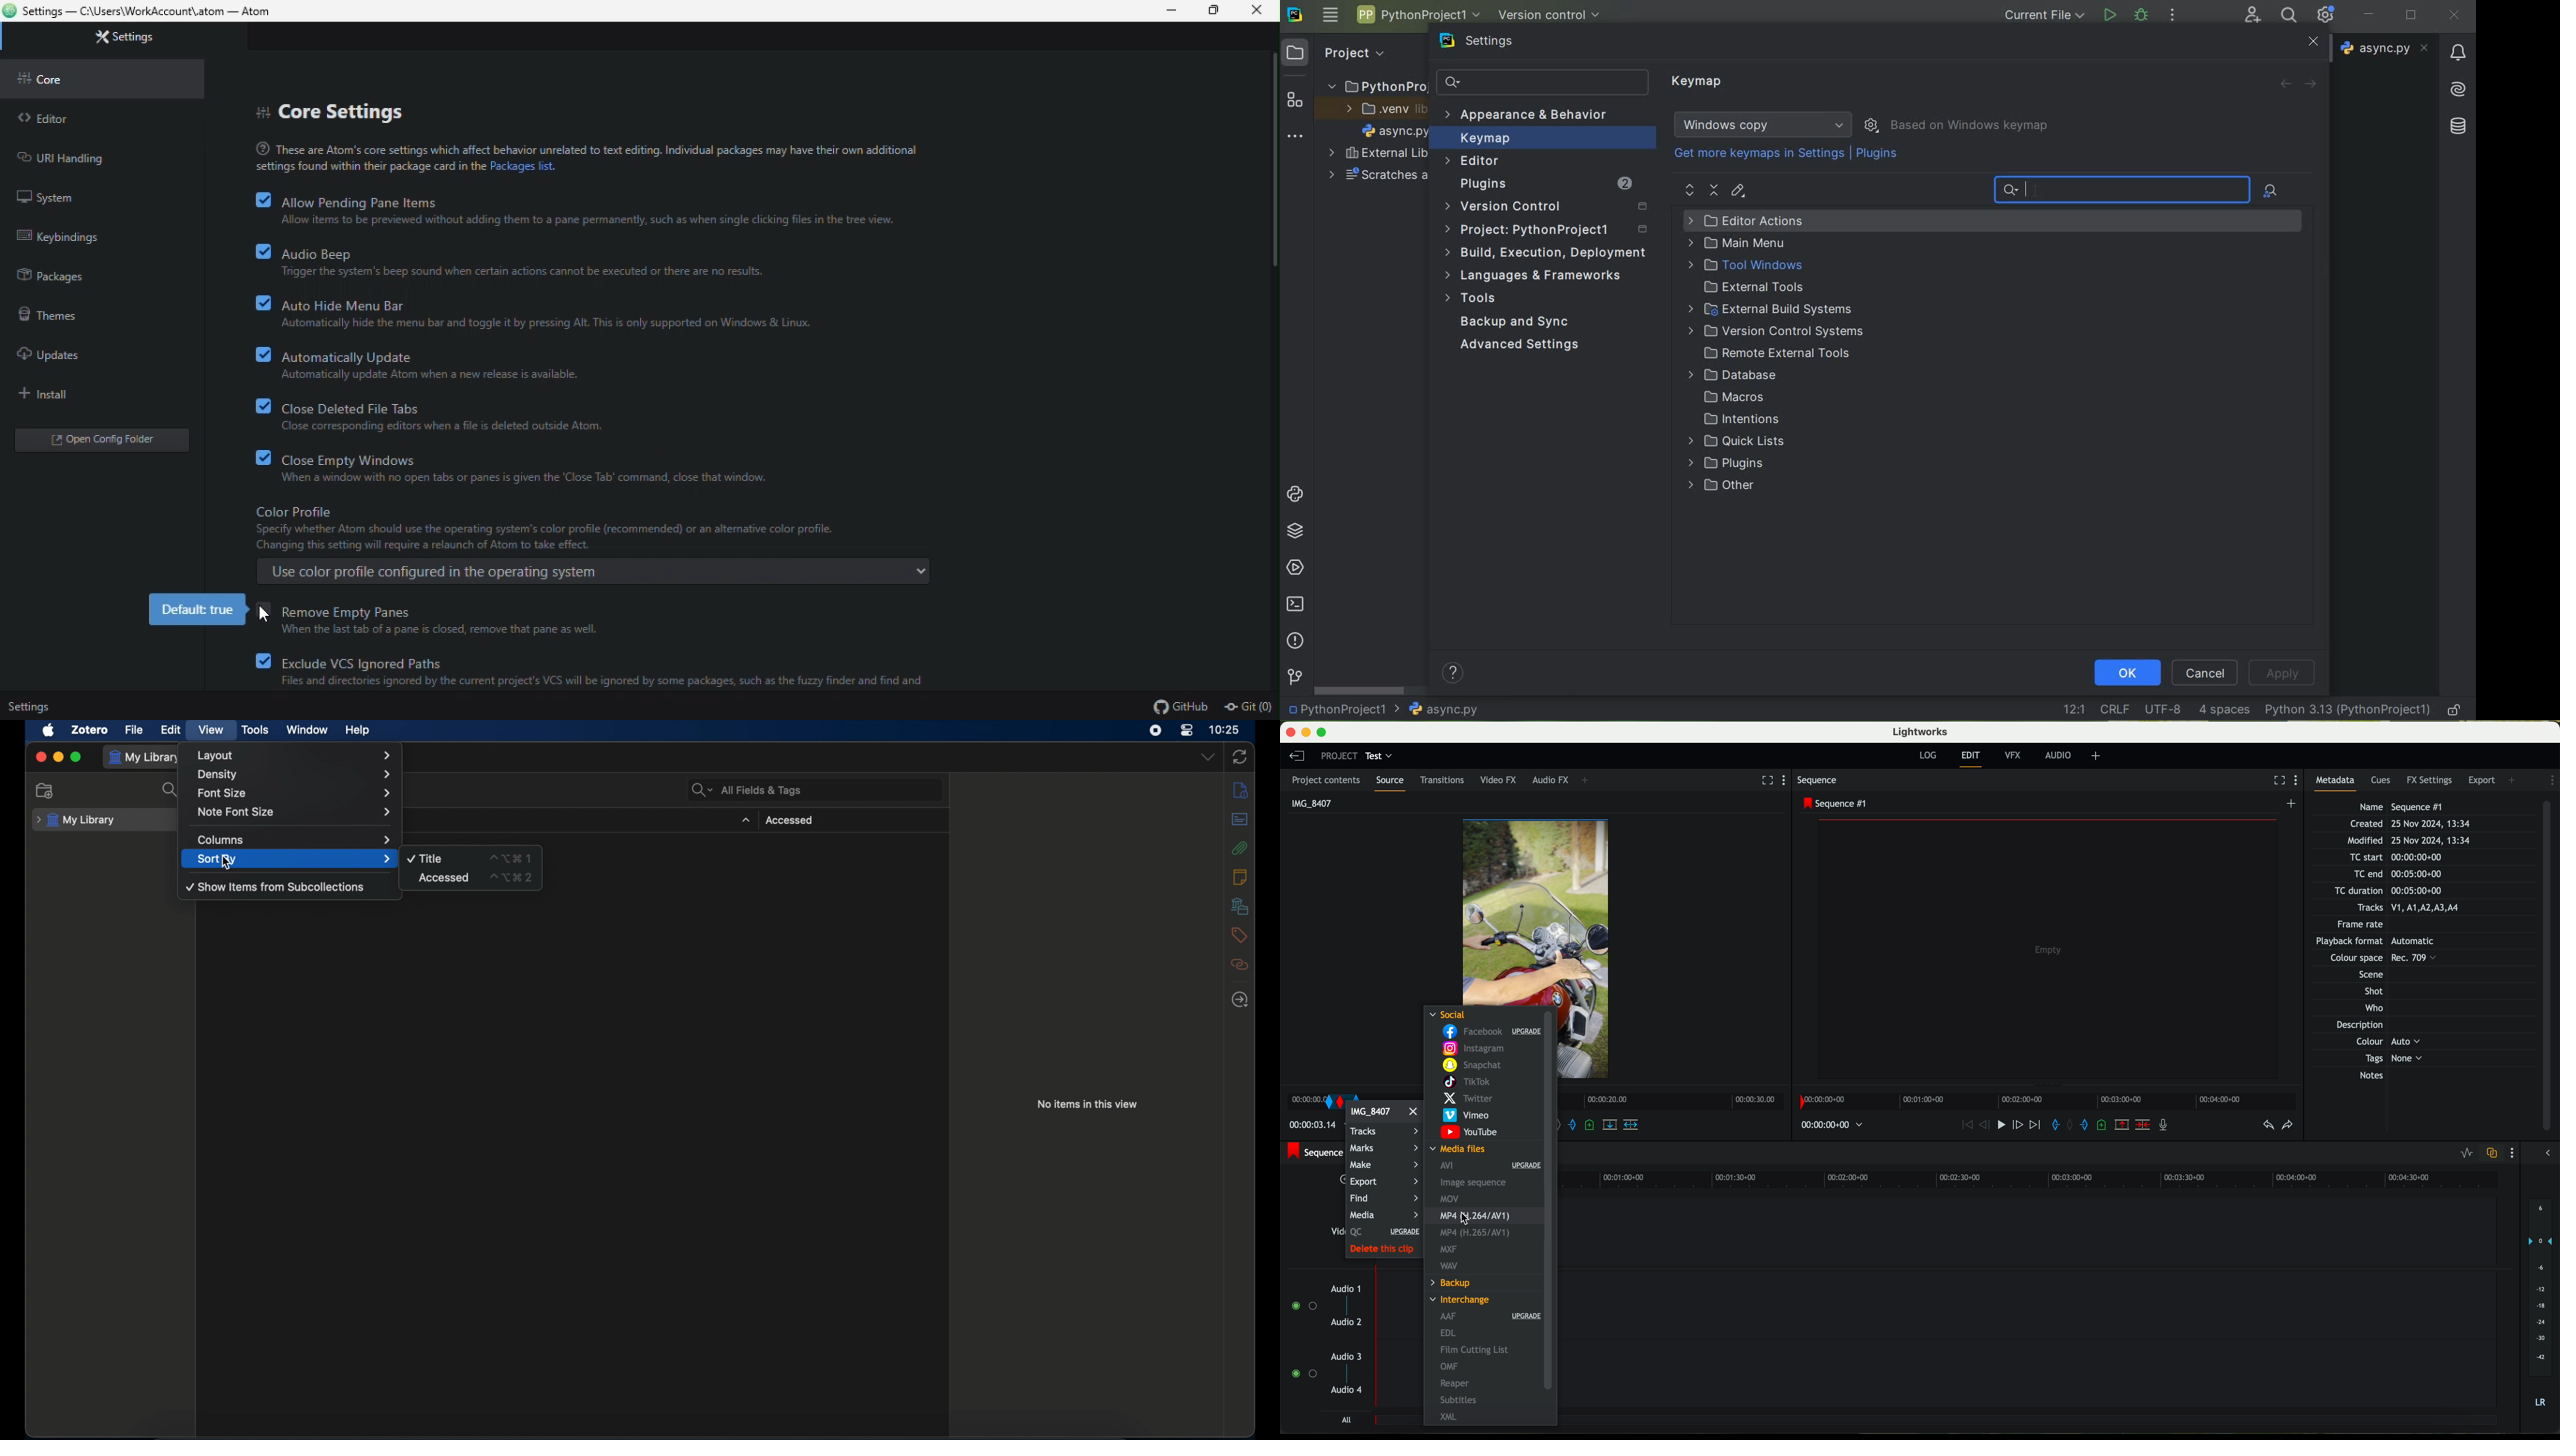 Image resolution: width=2576 pixels, height=1456 pixels. I want to click on restore down, so click(2414, 17).